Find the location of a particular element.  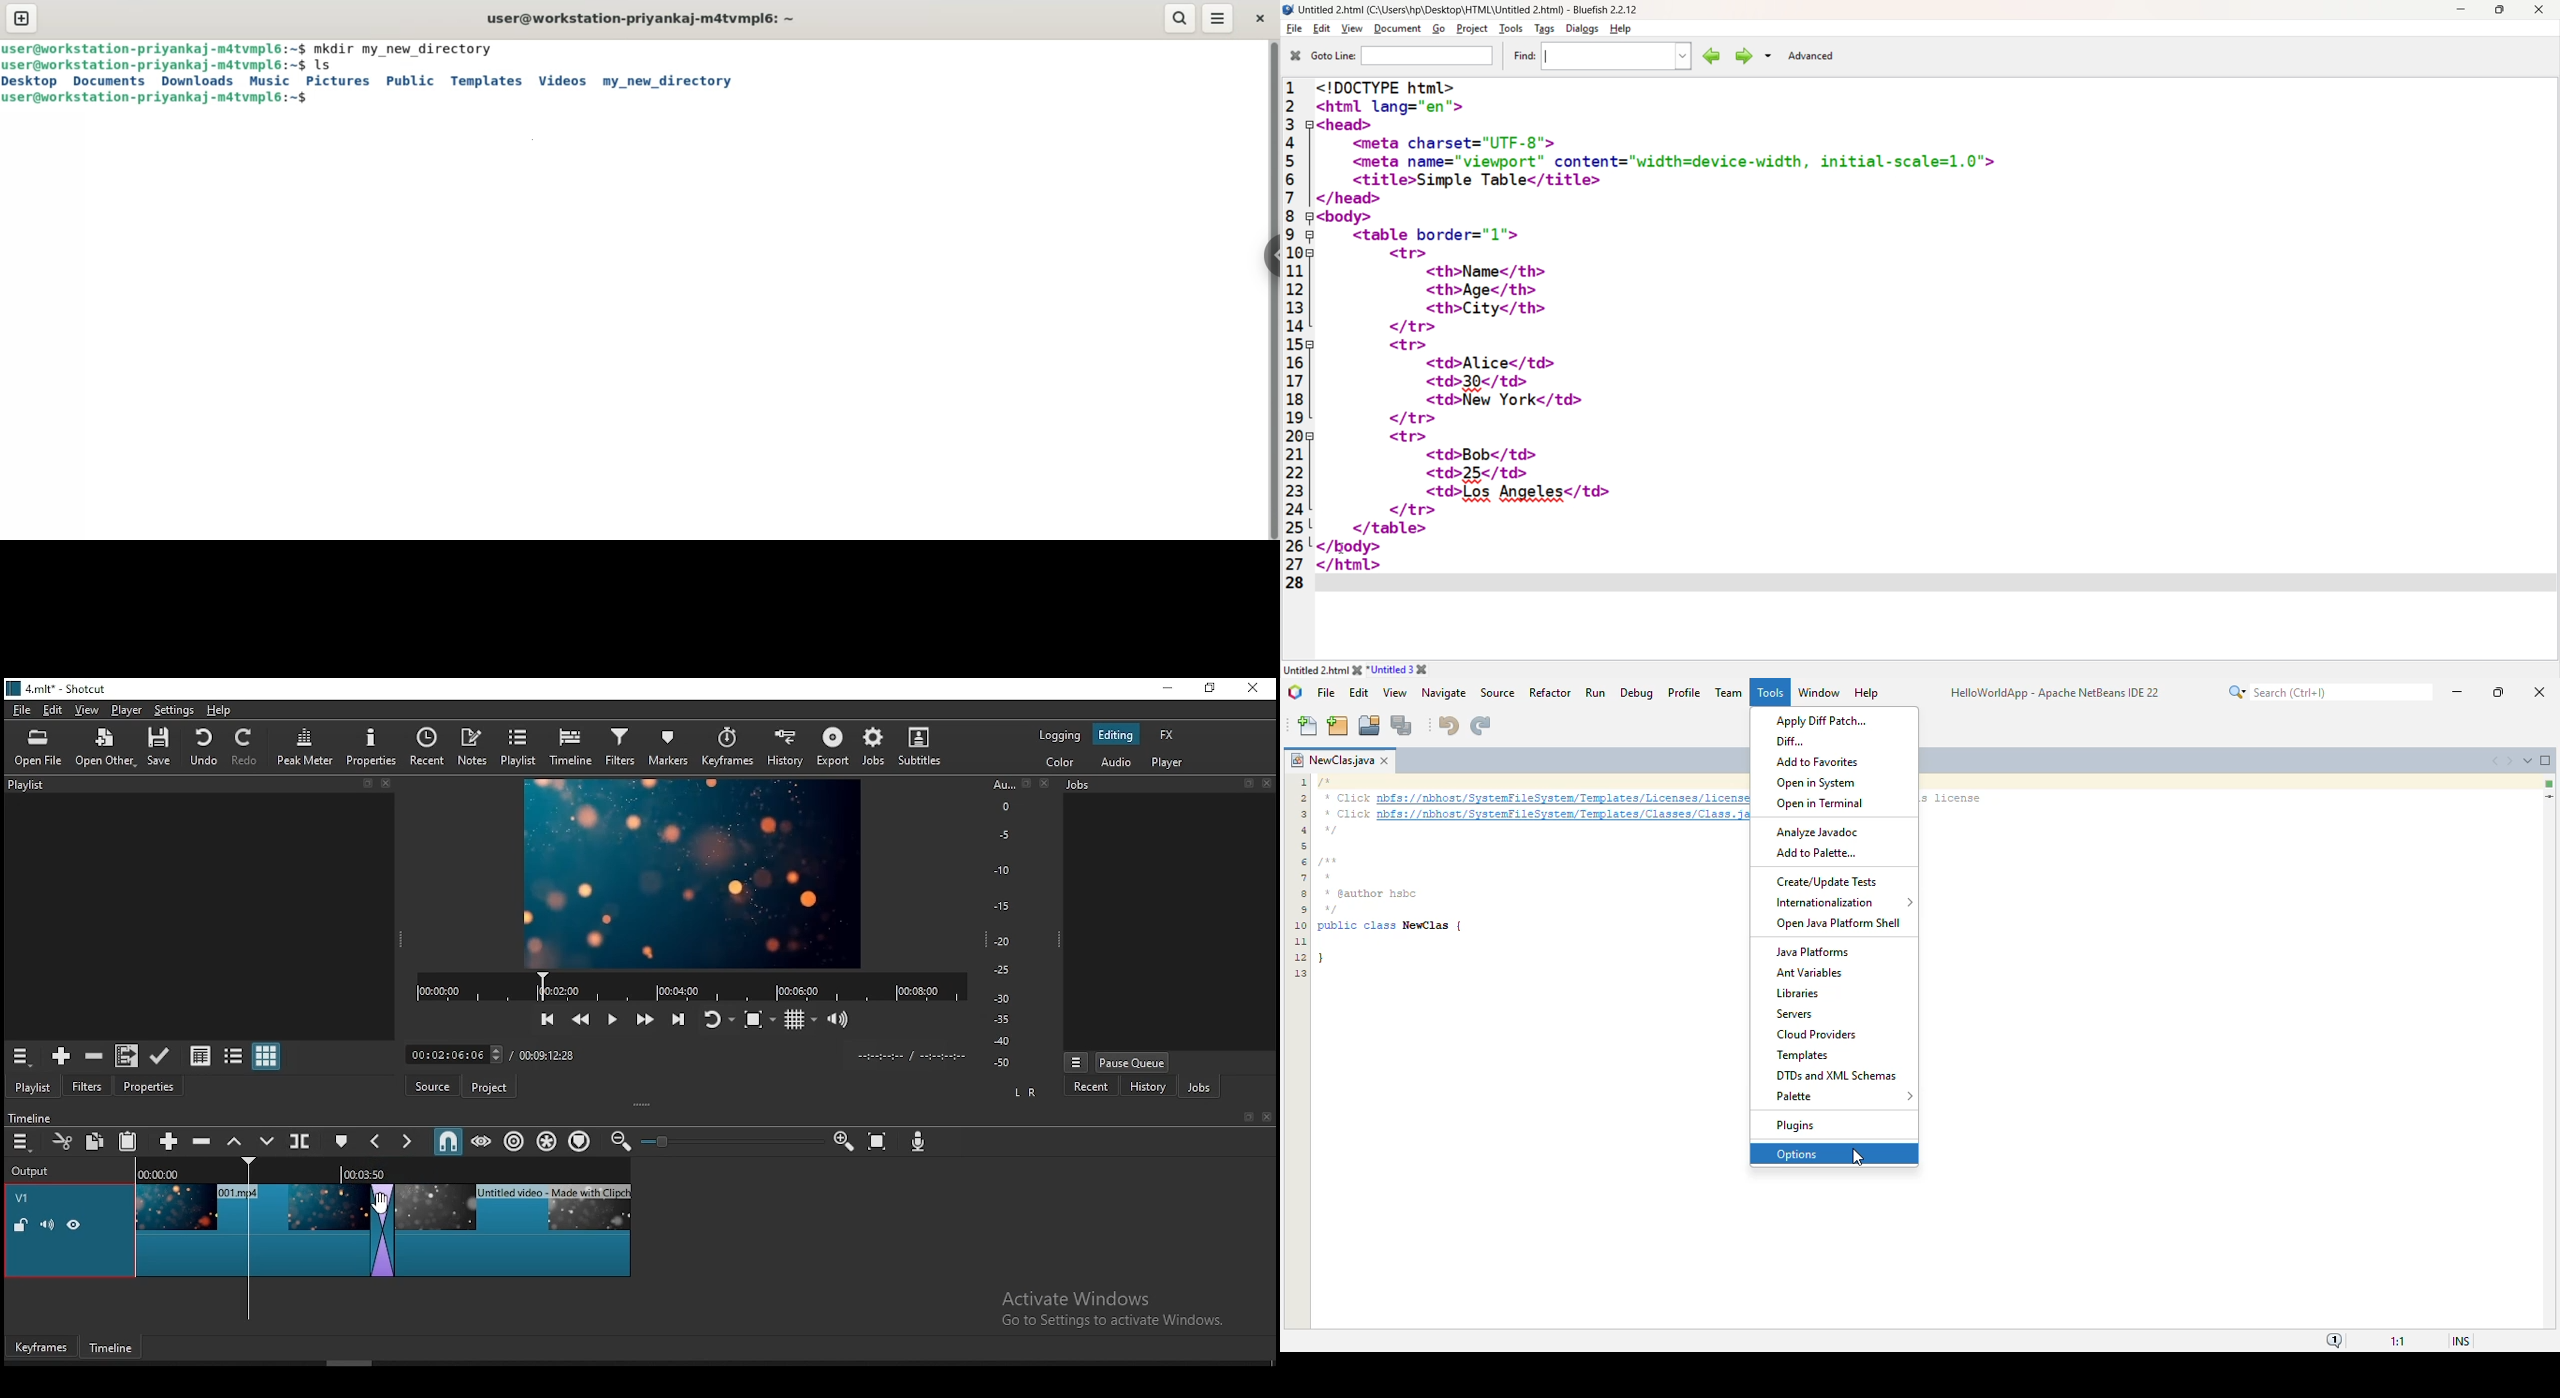

downloads is located at coordinates (194, 81).